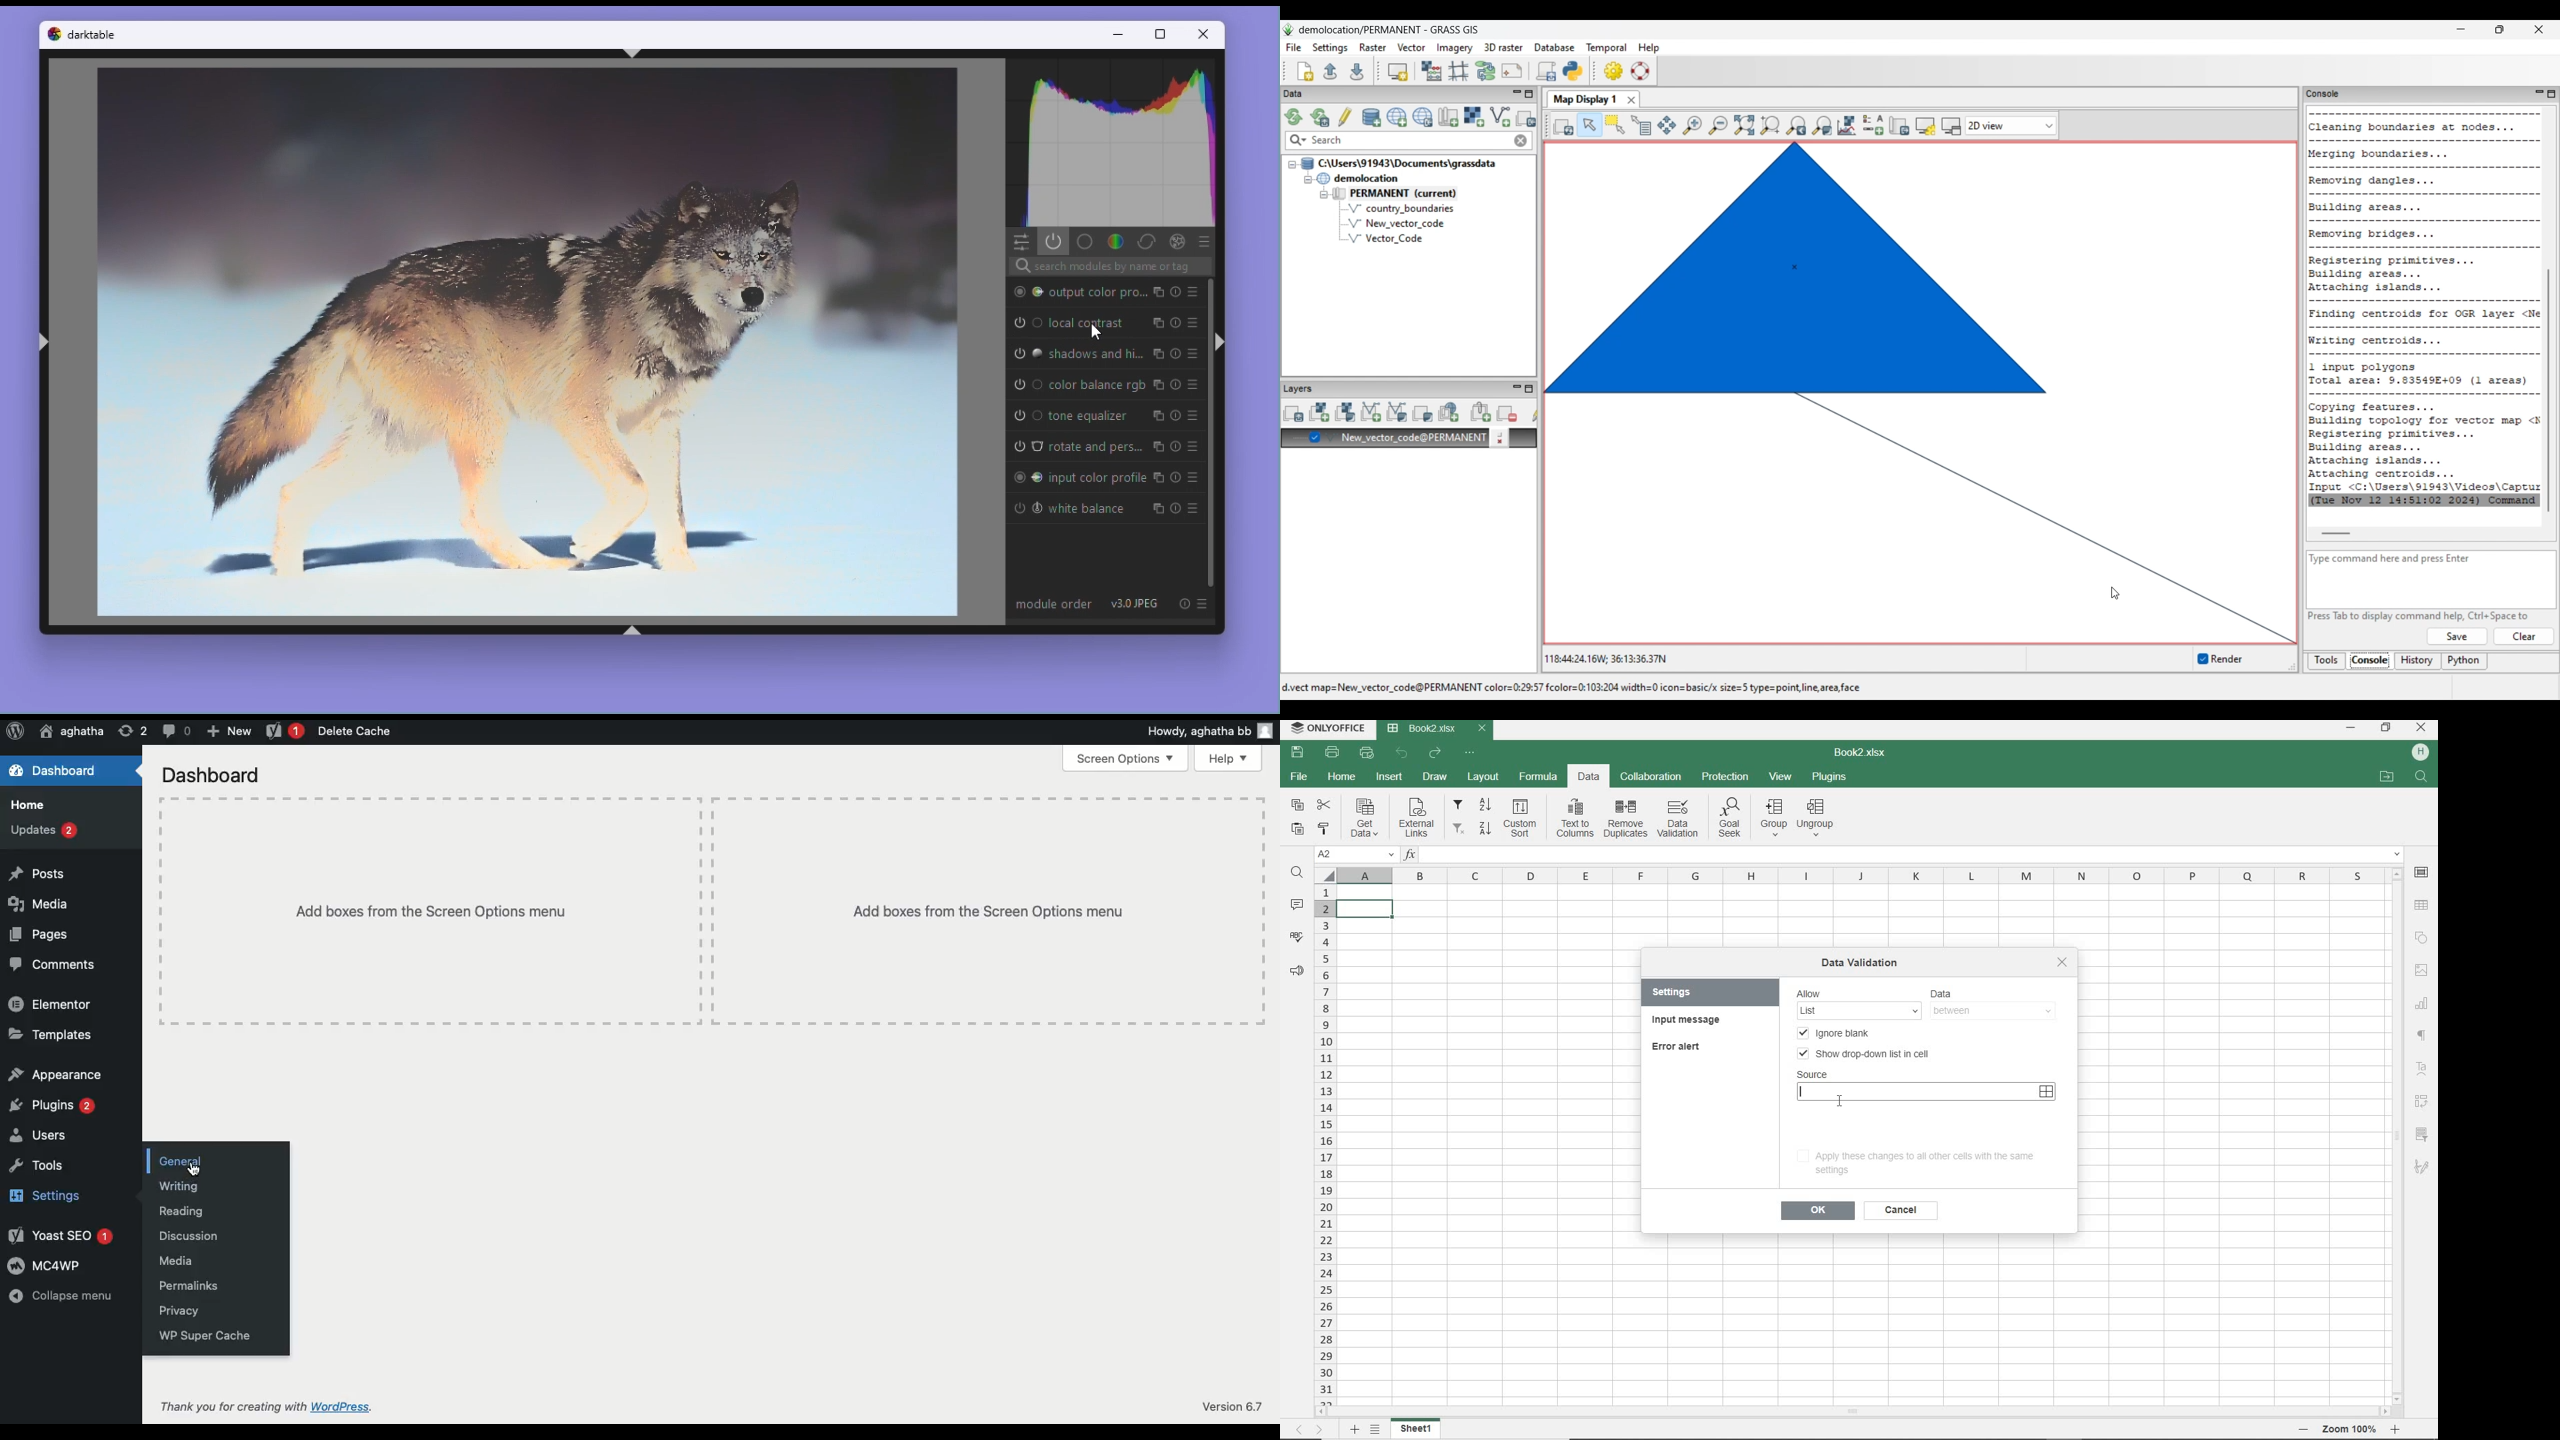  Describe the element at coordinates (1503, 47) in the screenshot. I see `3D raster menu` at that location.